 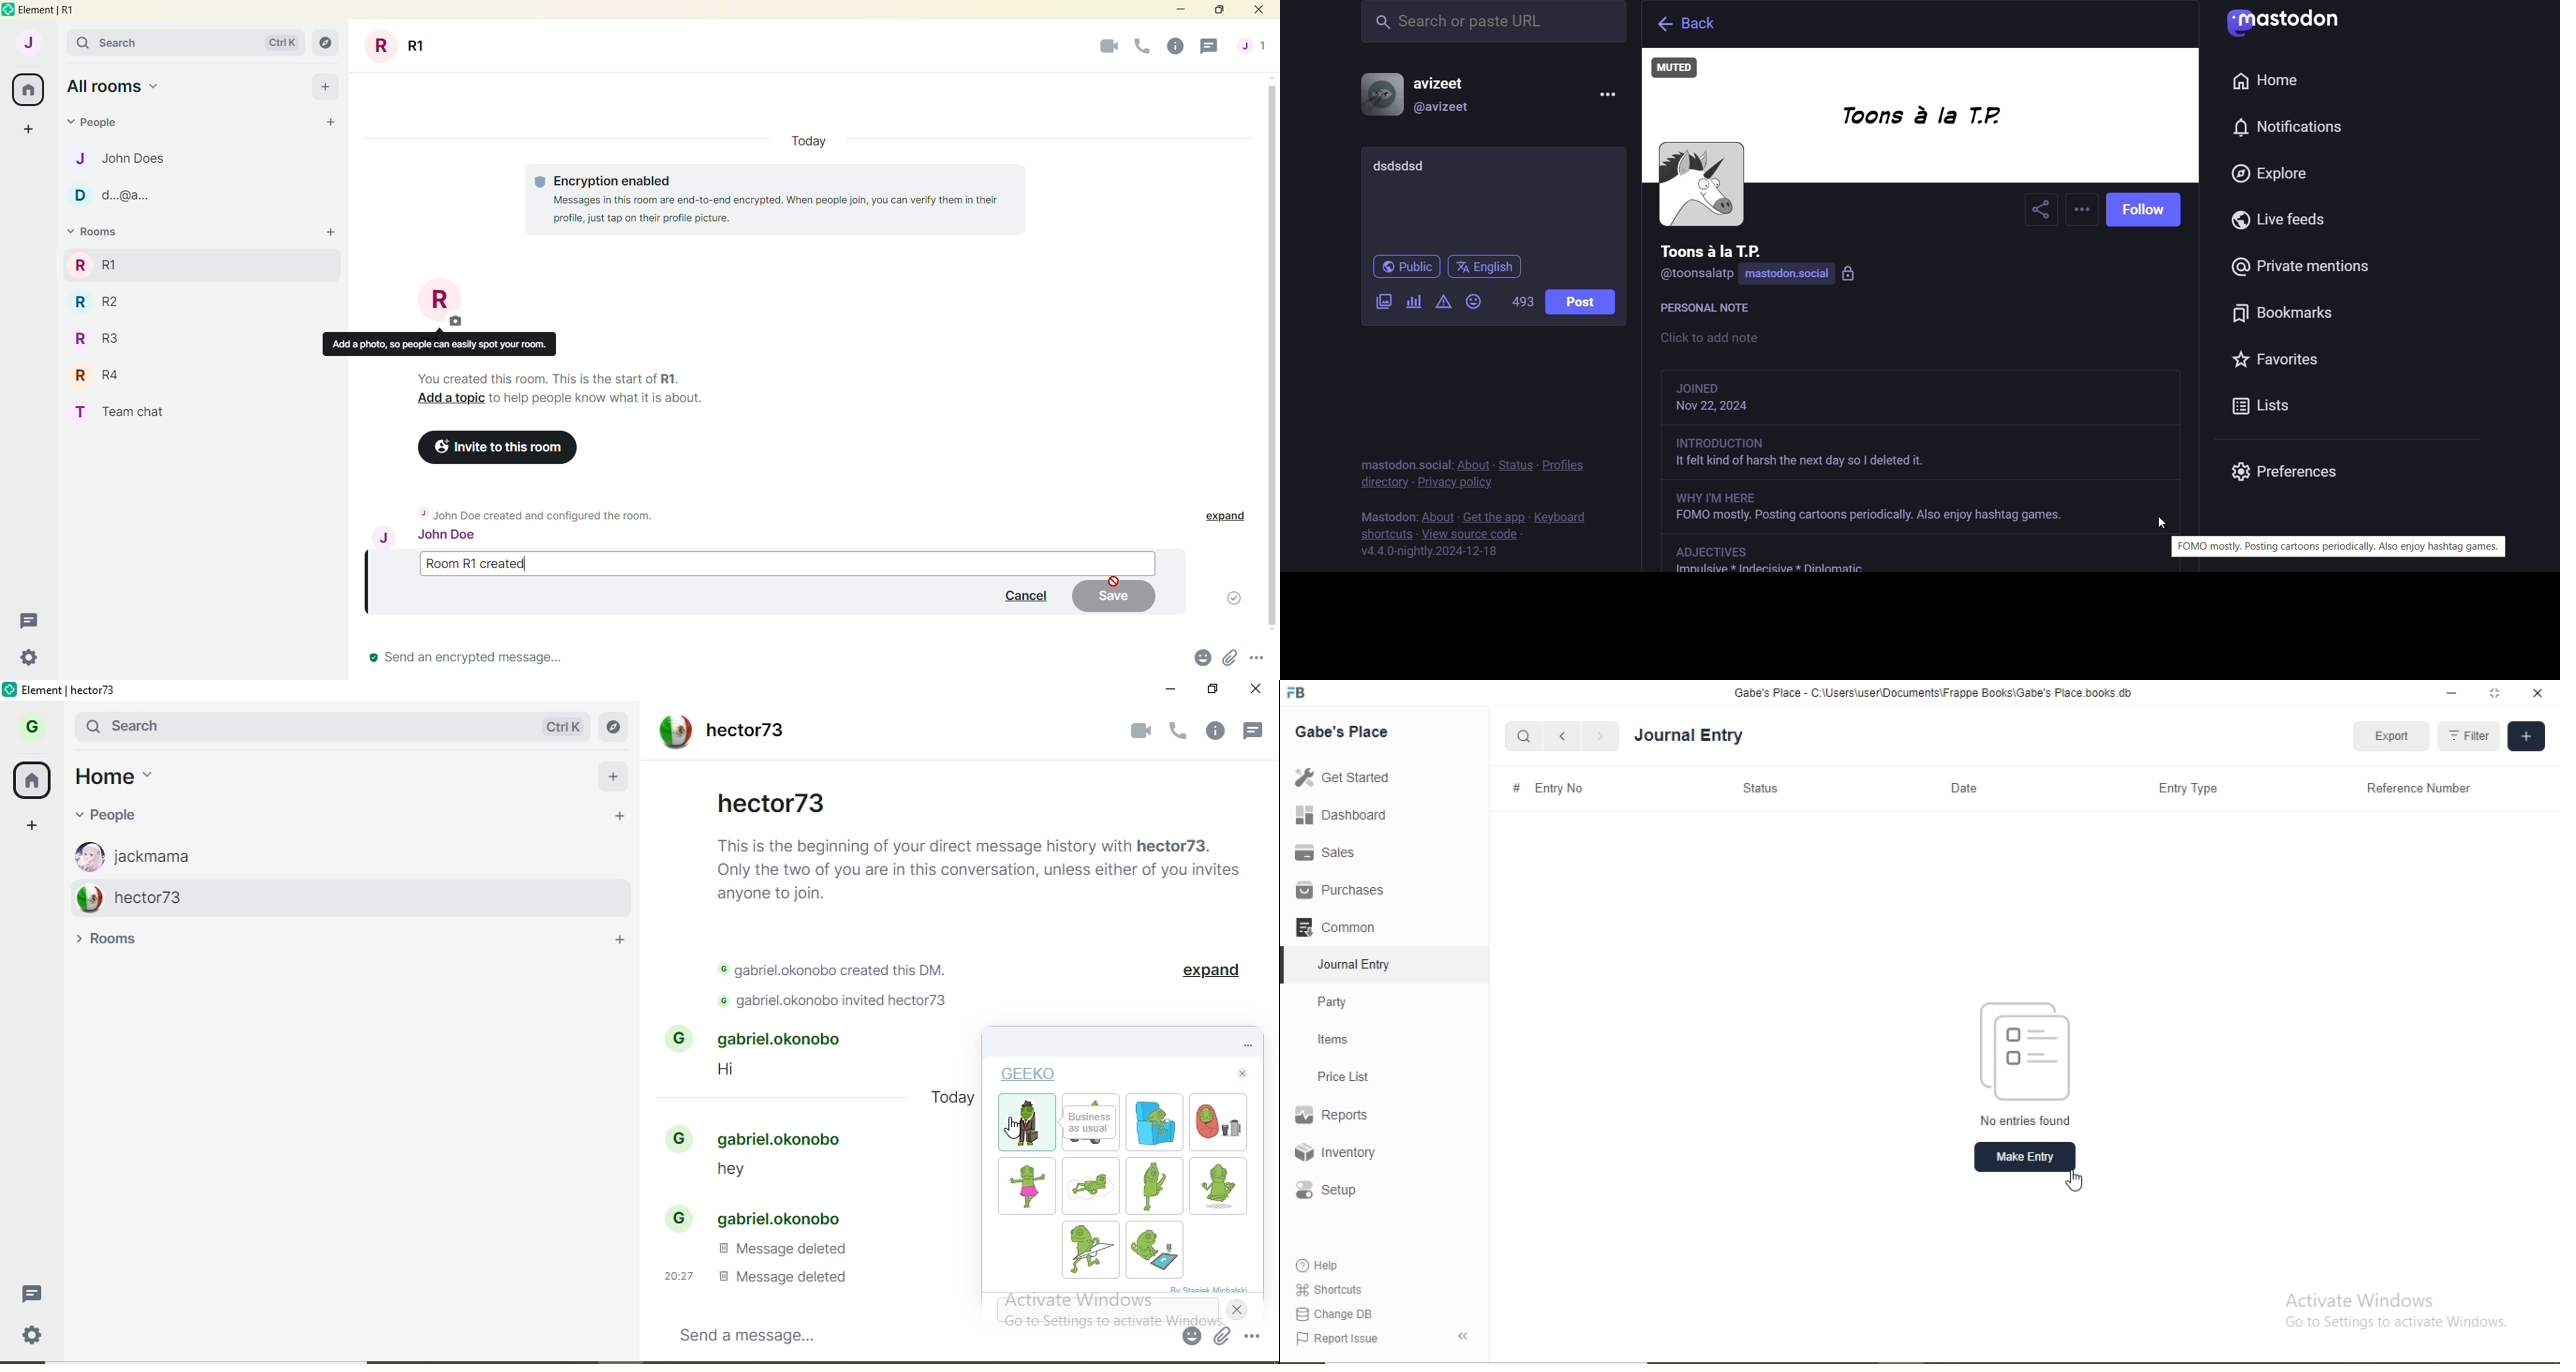 I want to click on text 2, so click(x=842, y=971).